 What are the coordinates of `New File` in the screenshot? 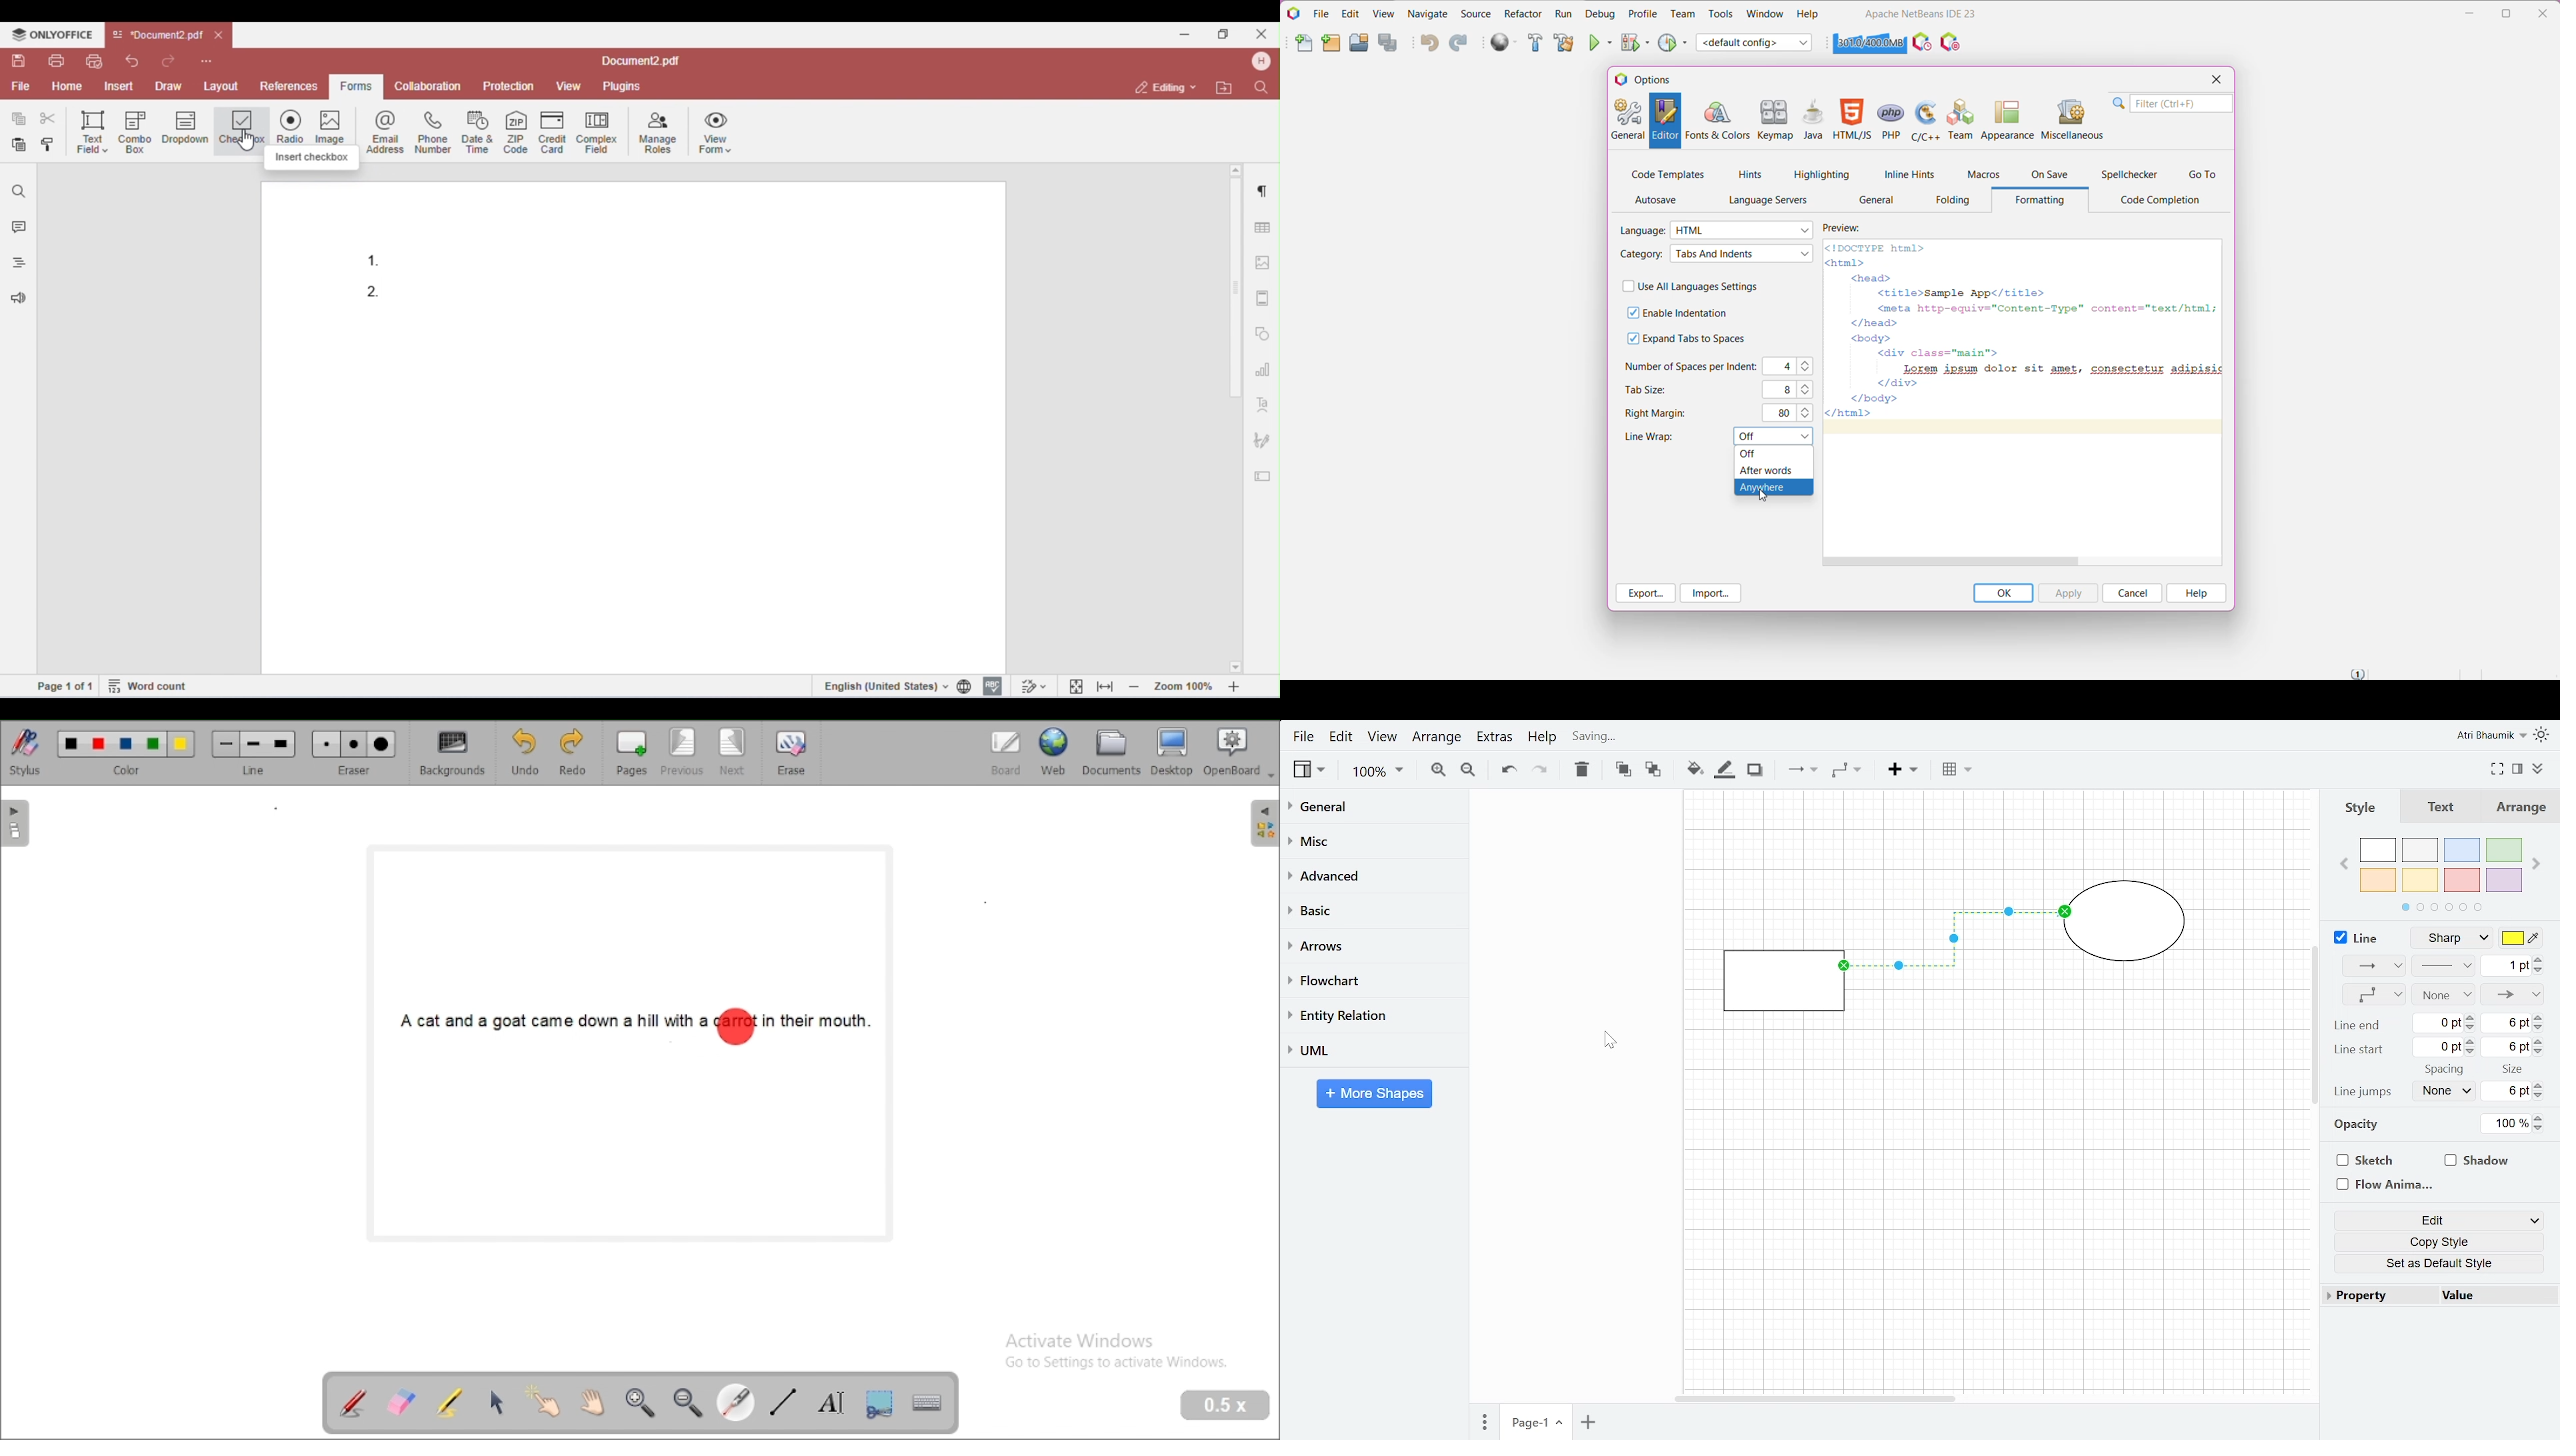 It's located at (1304, 45).